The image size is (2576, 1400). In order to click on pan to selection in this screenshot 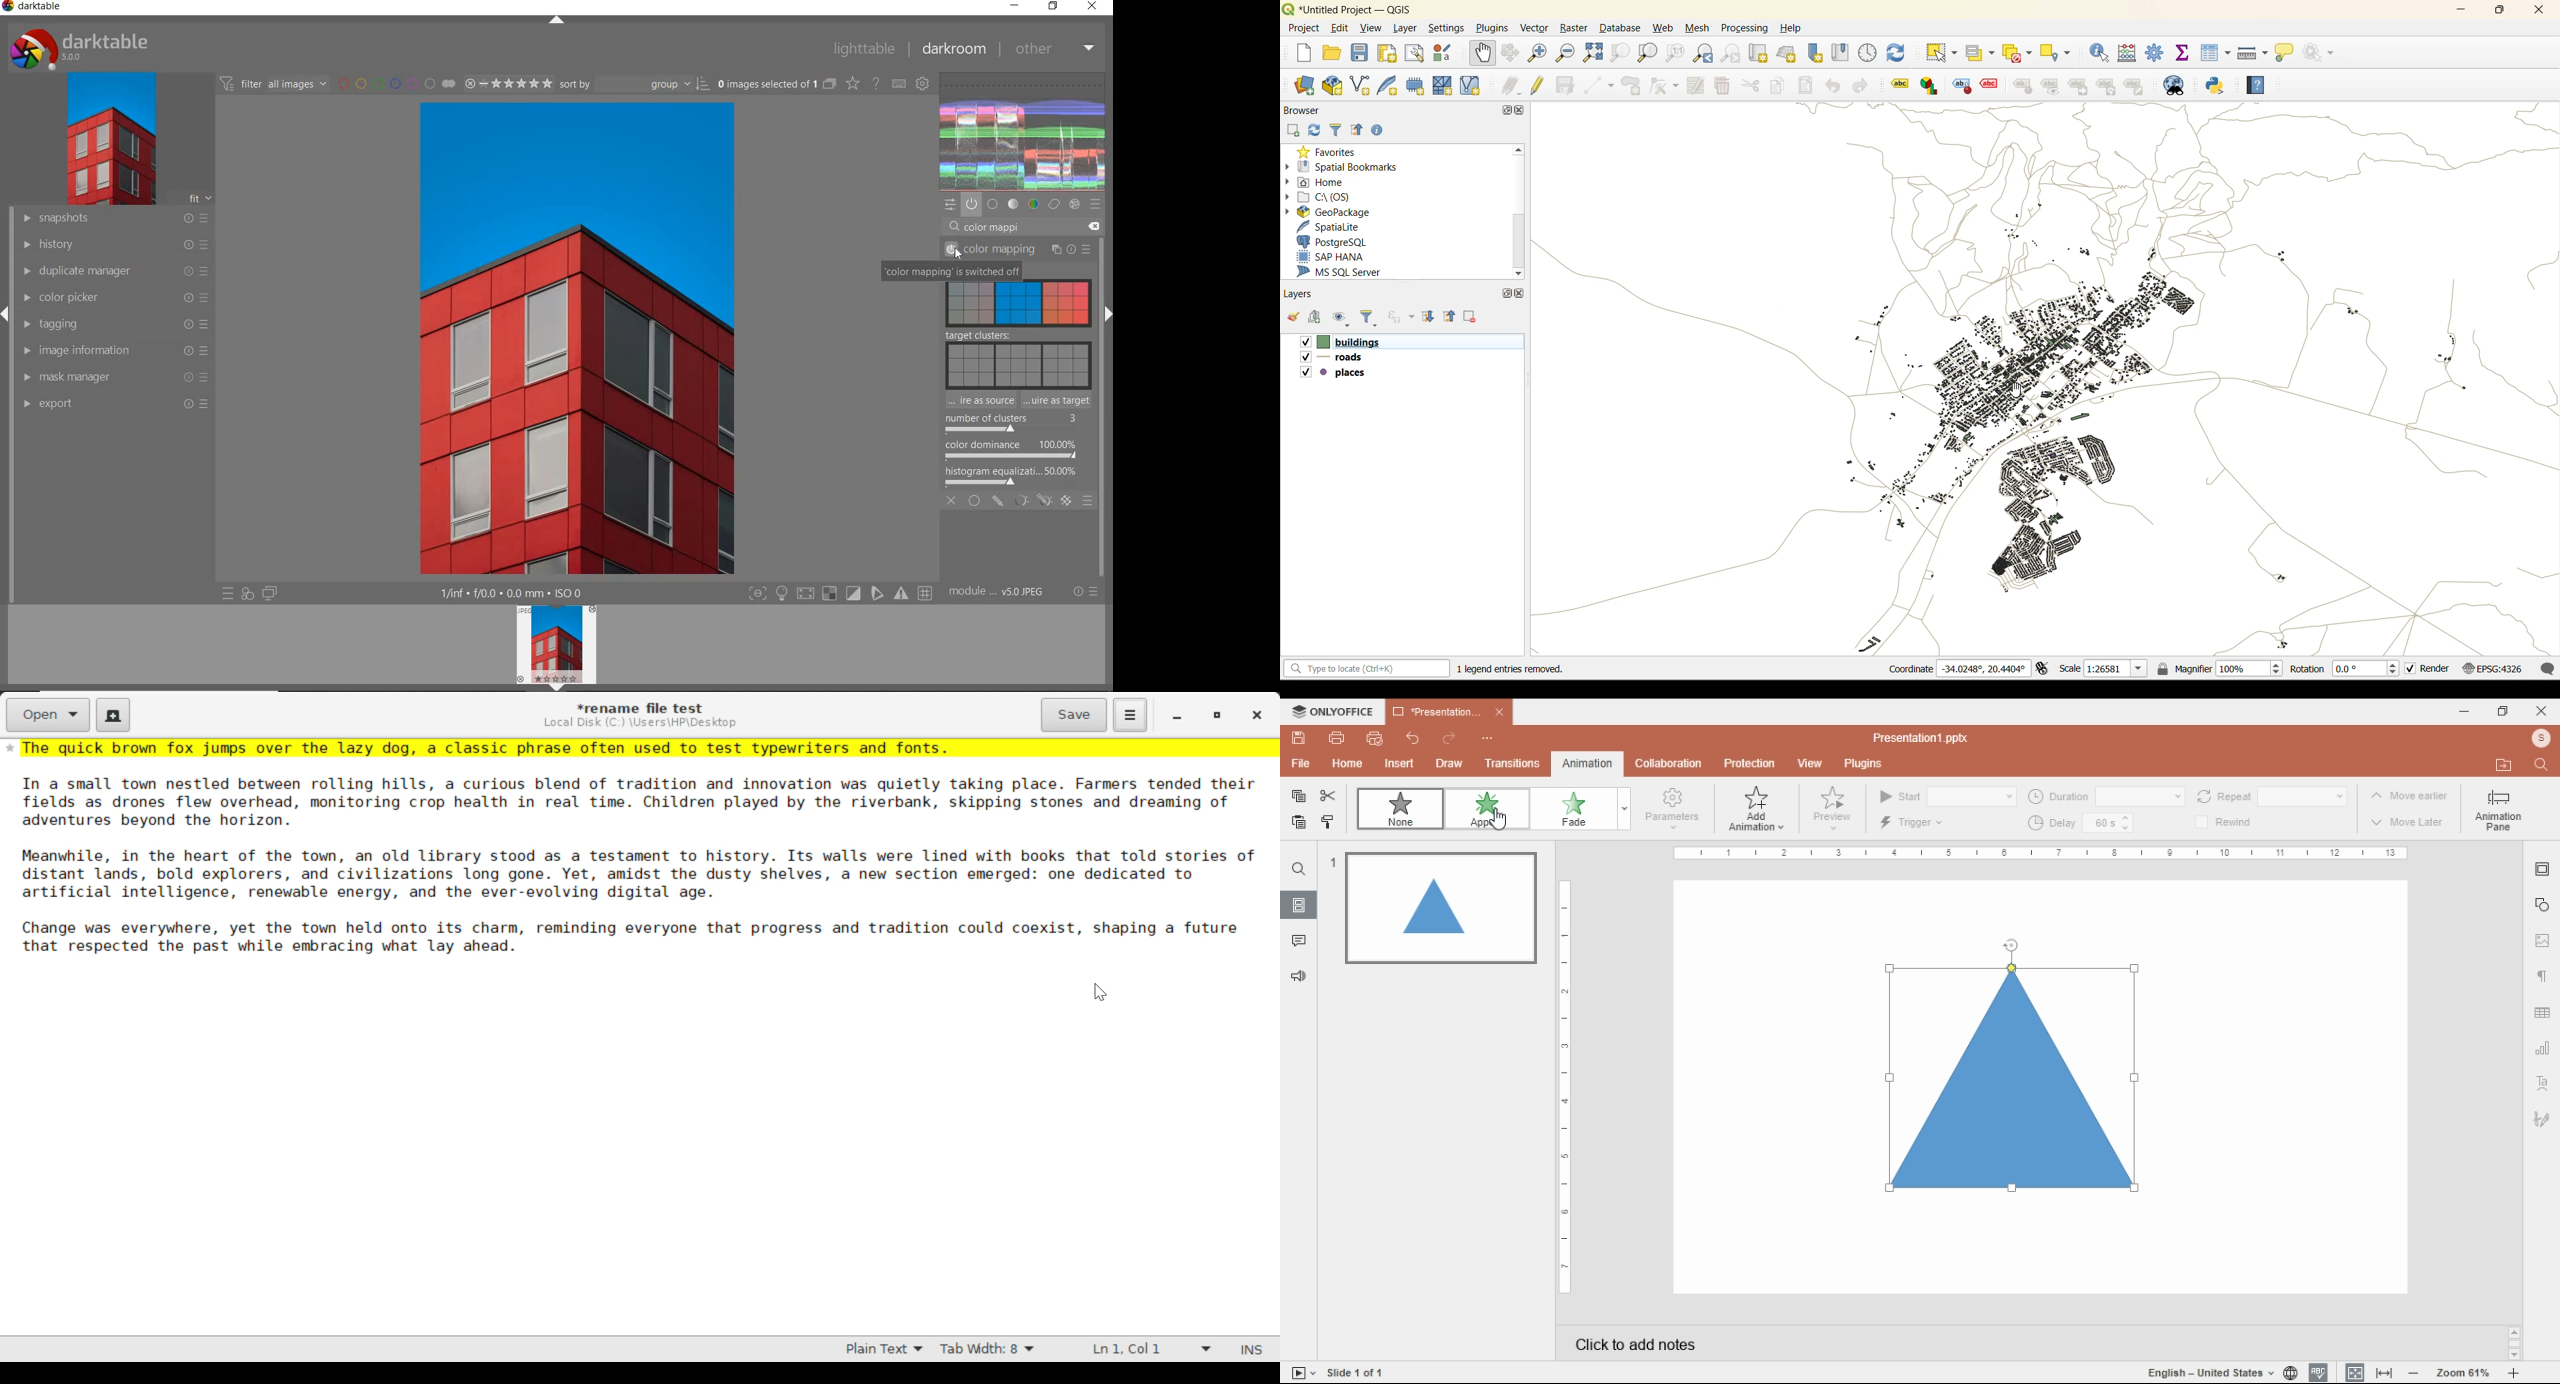, I will do `click(1515, 53)`.